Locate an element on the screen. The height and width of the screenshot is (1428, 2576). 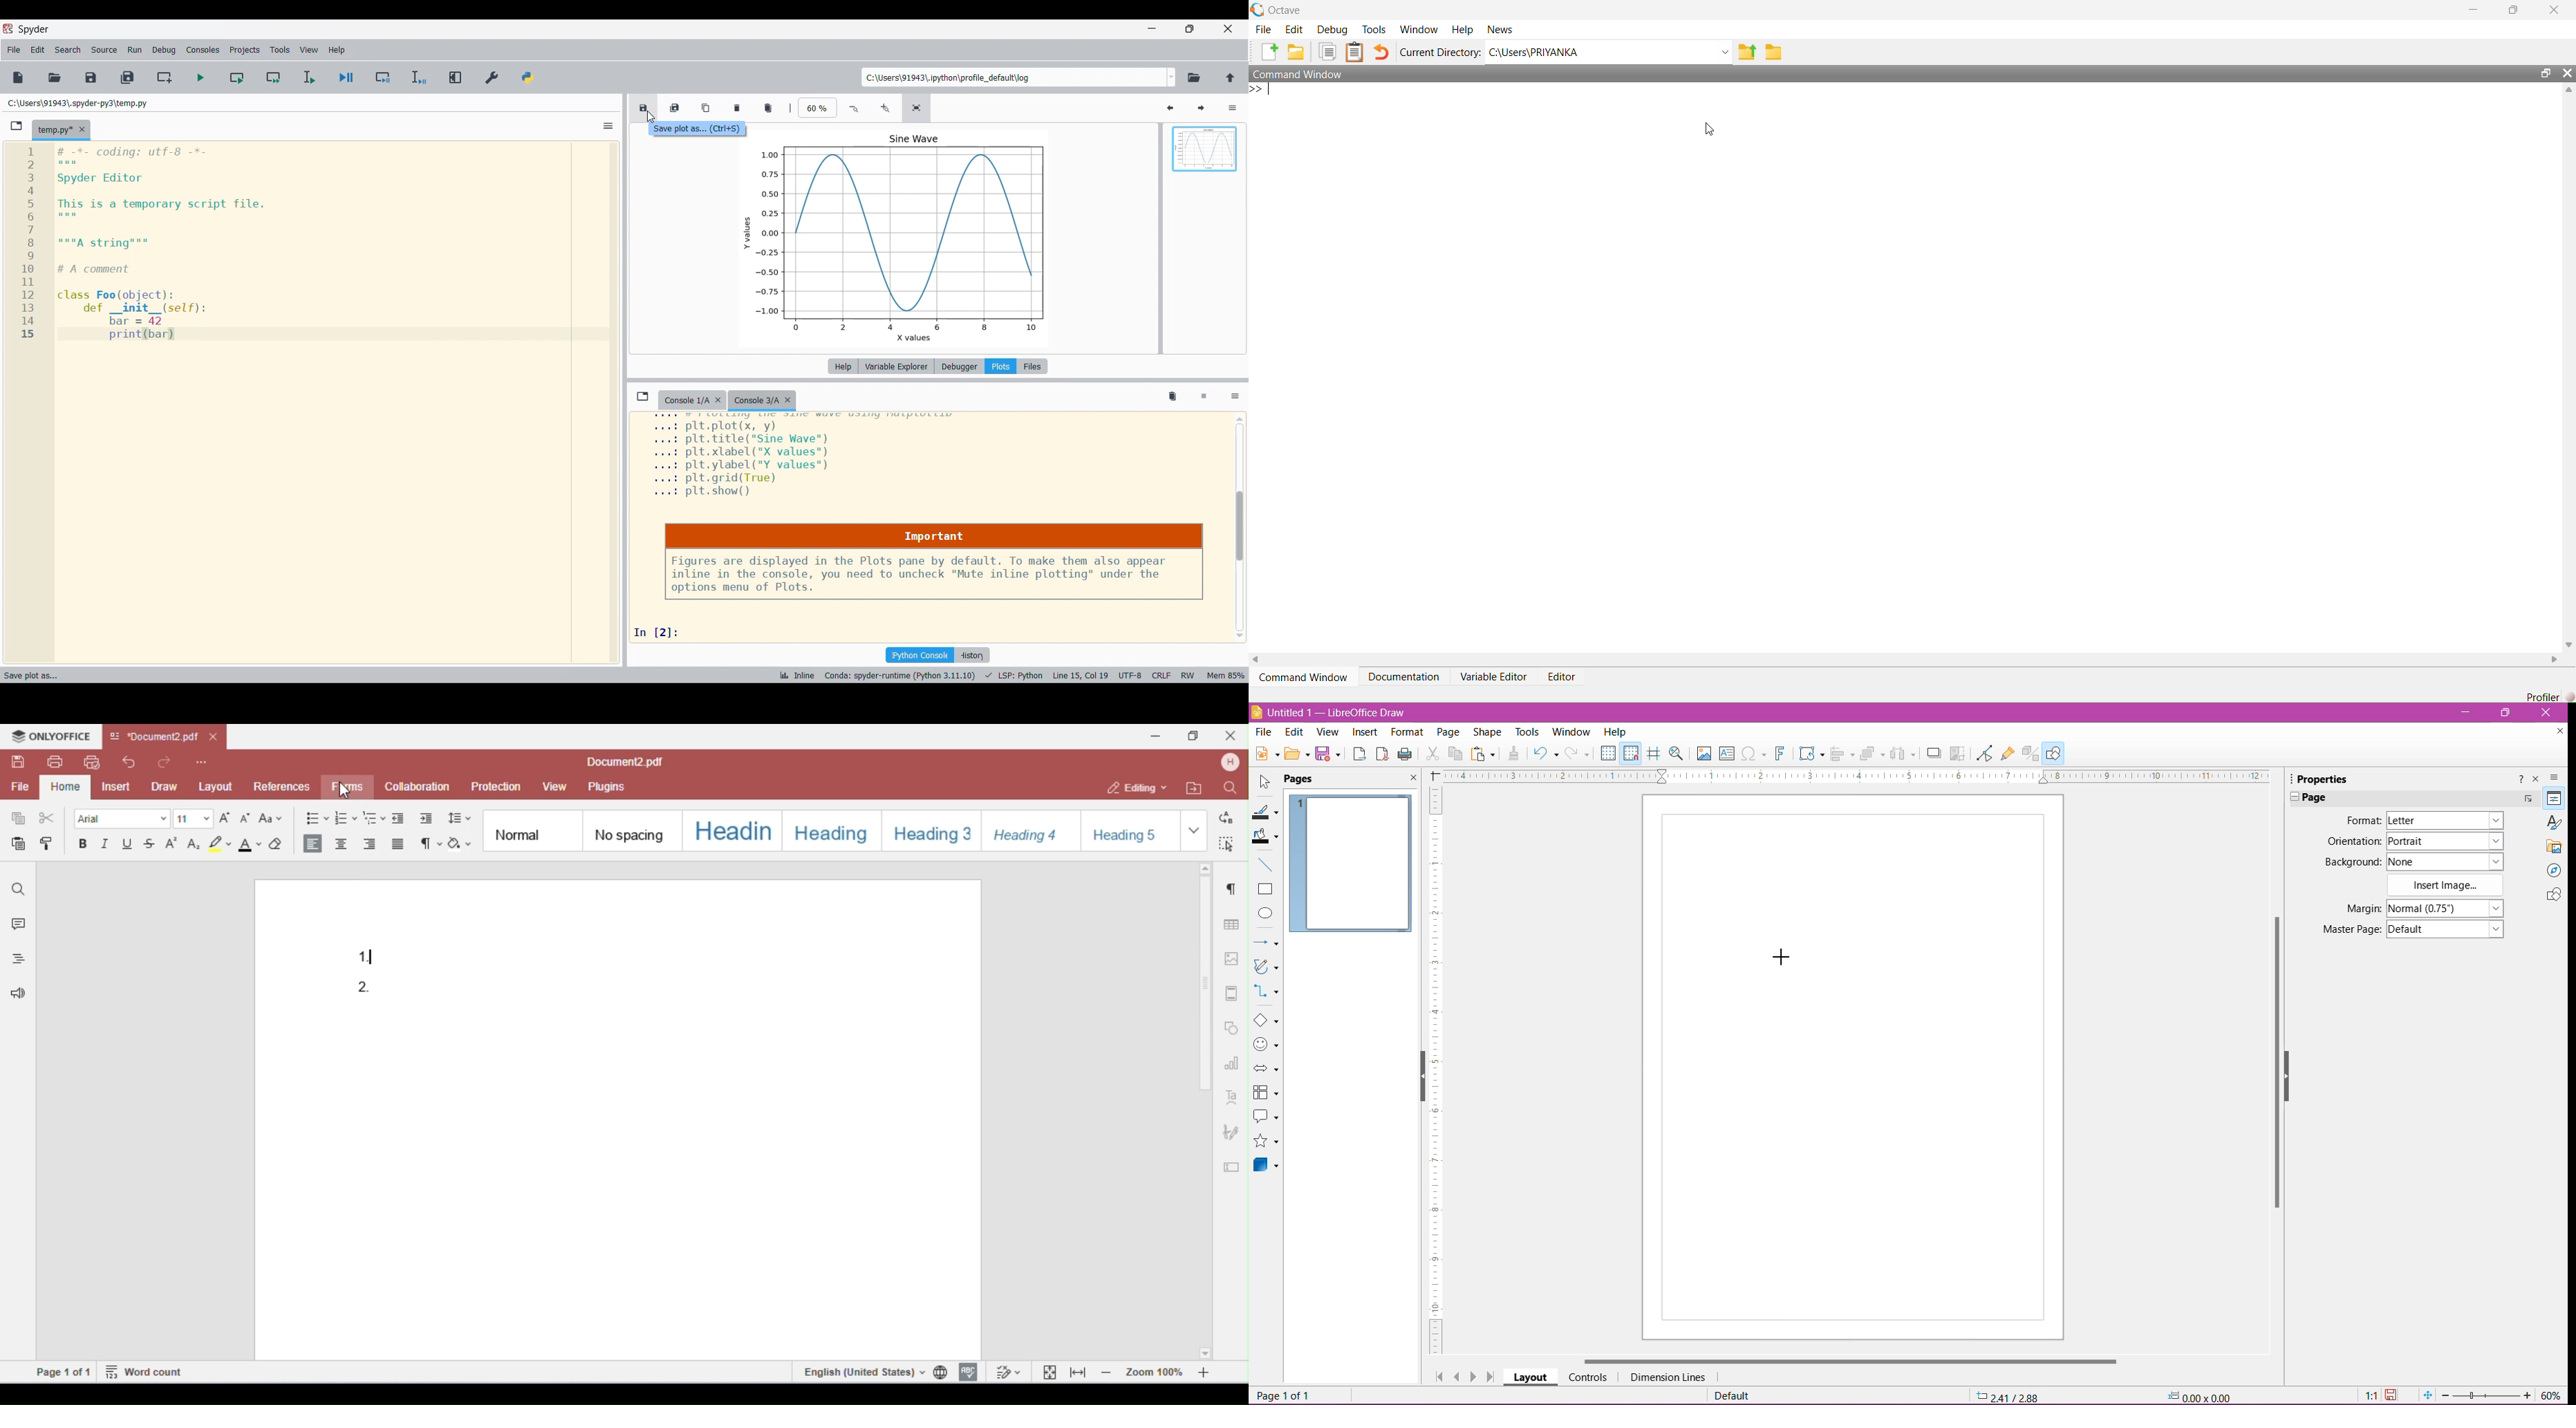
Properties is located at coordinates (2555, 798).